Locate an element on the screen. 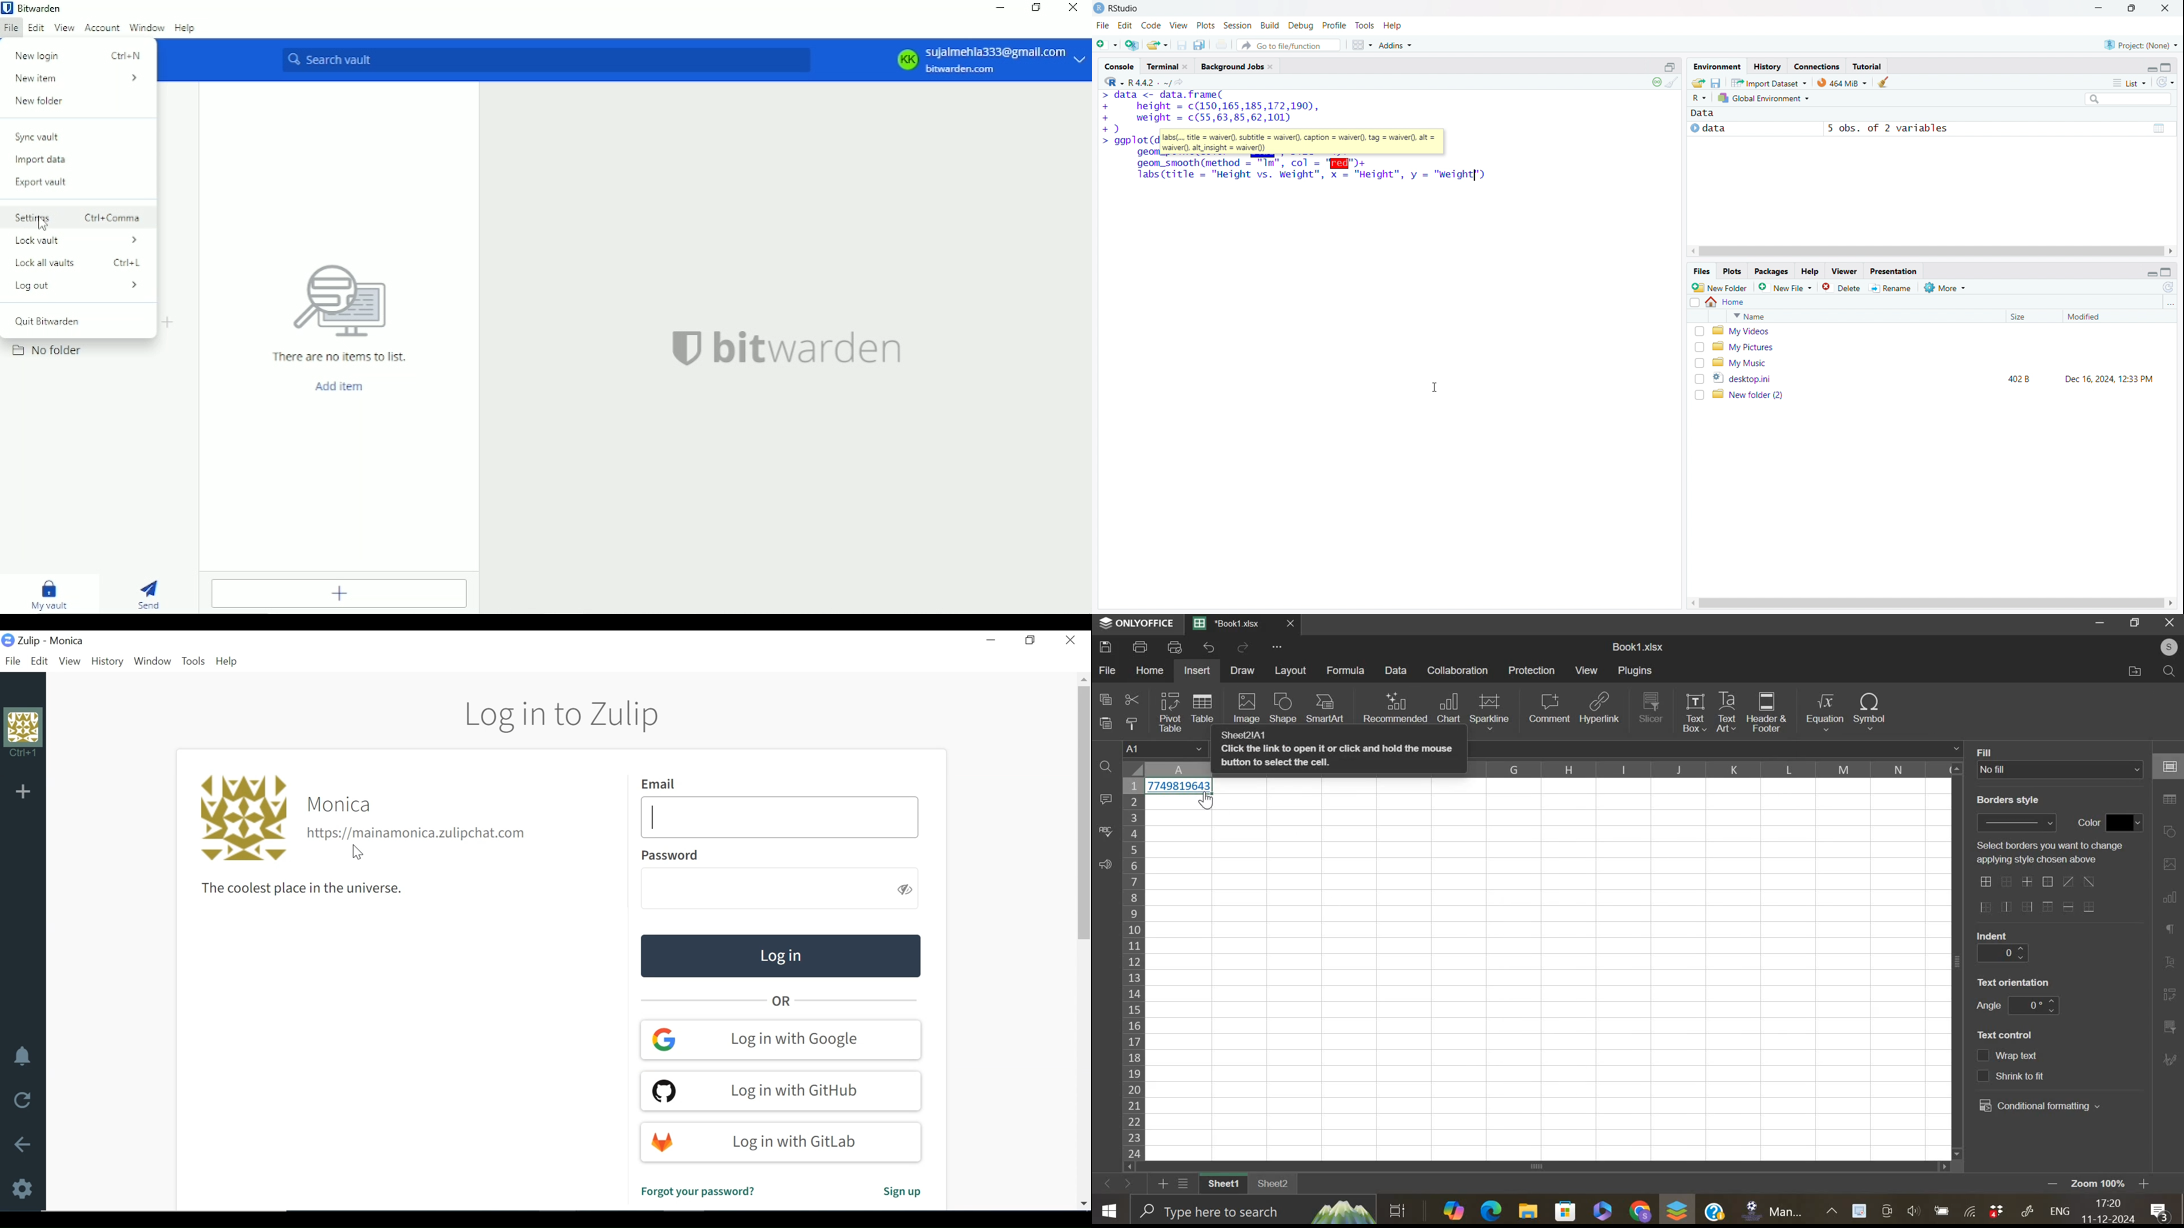  table is located at coordinates (1202, 707).